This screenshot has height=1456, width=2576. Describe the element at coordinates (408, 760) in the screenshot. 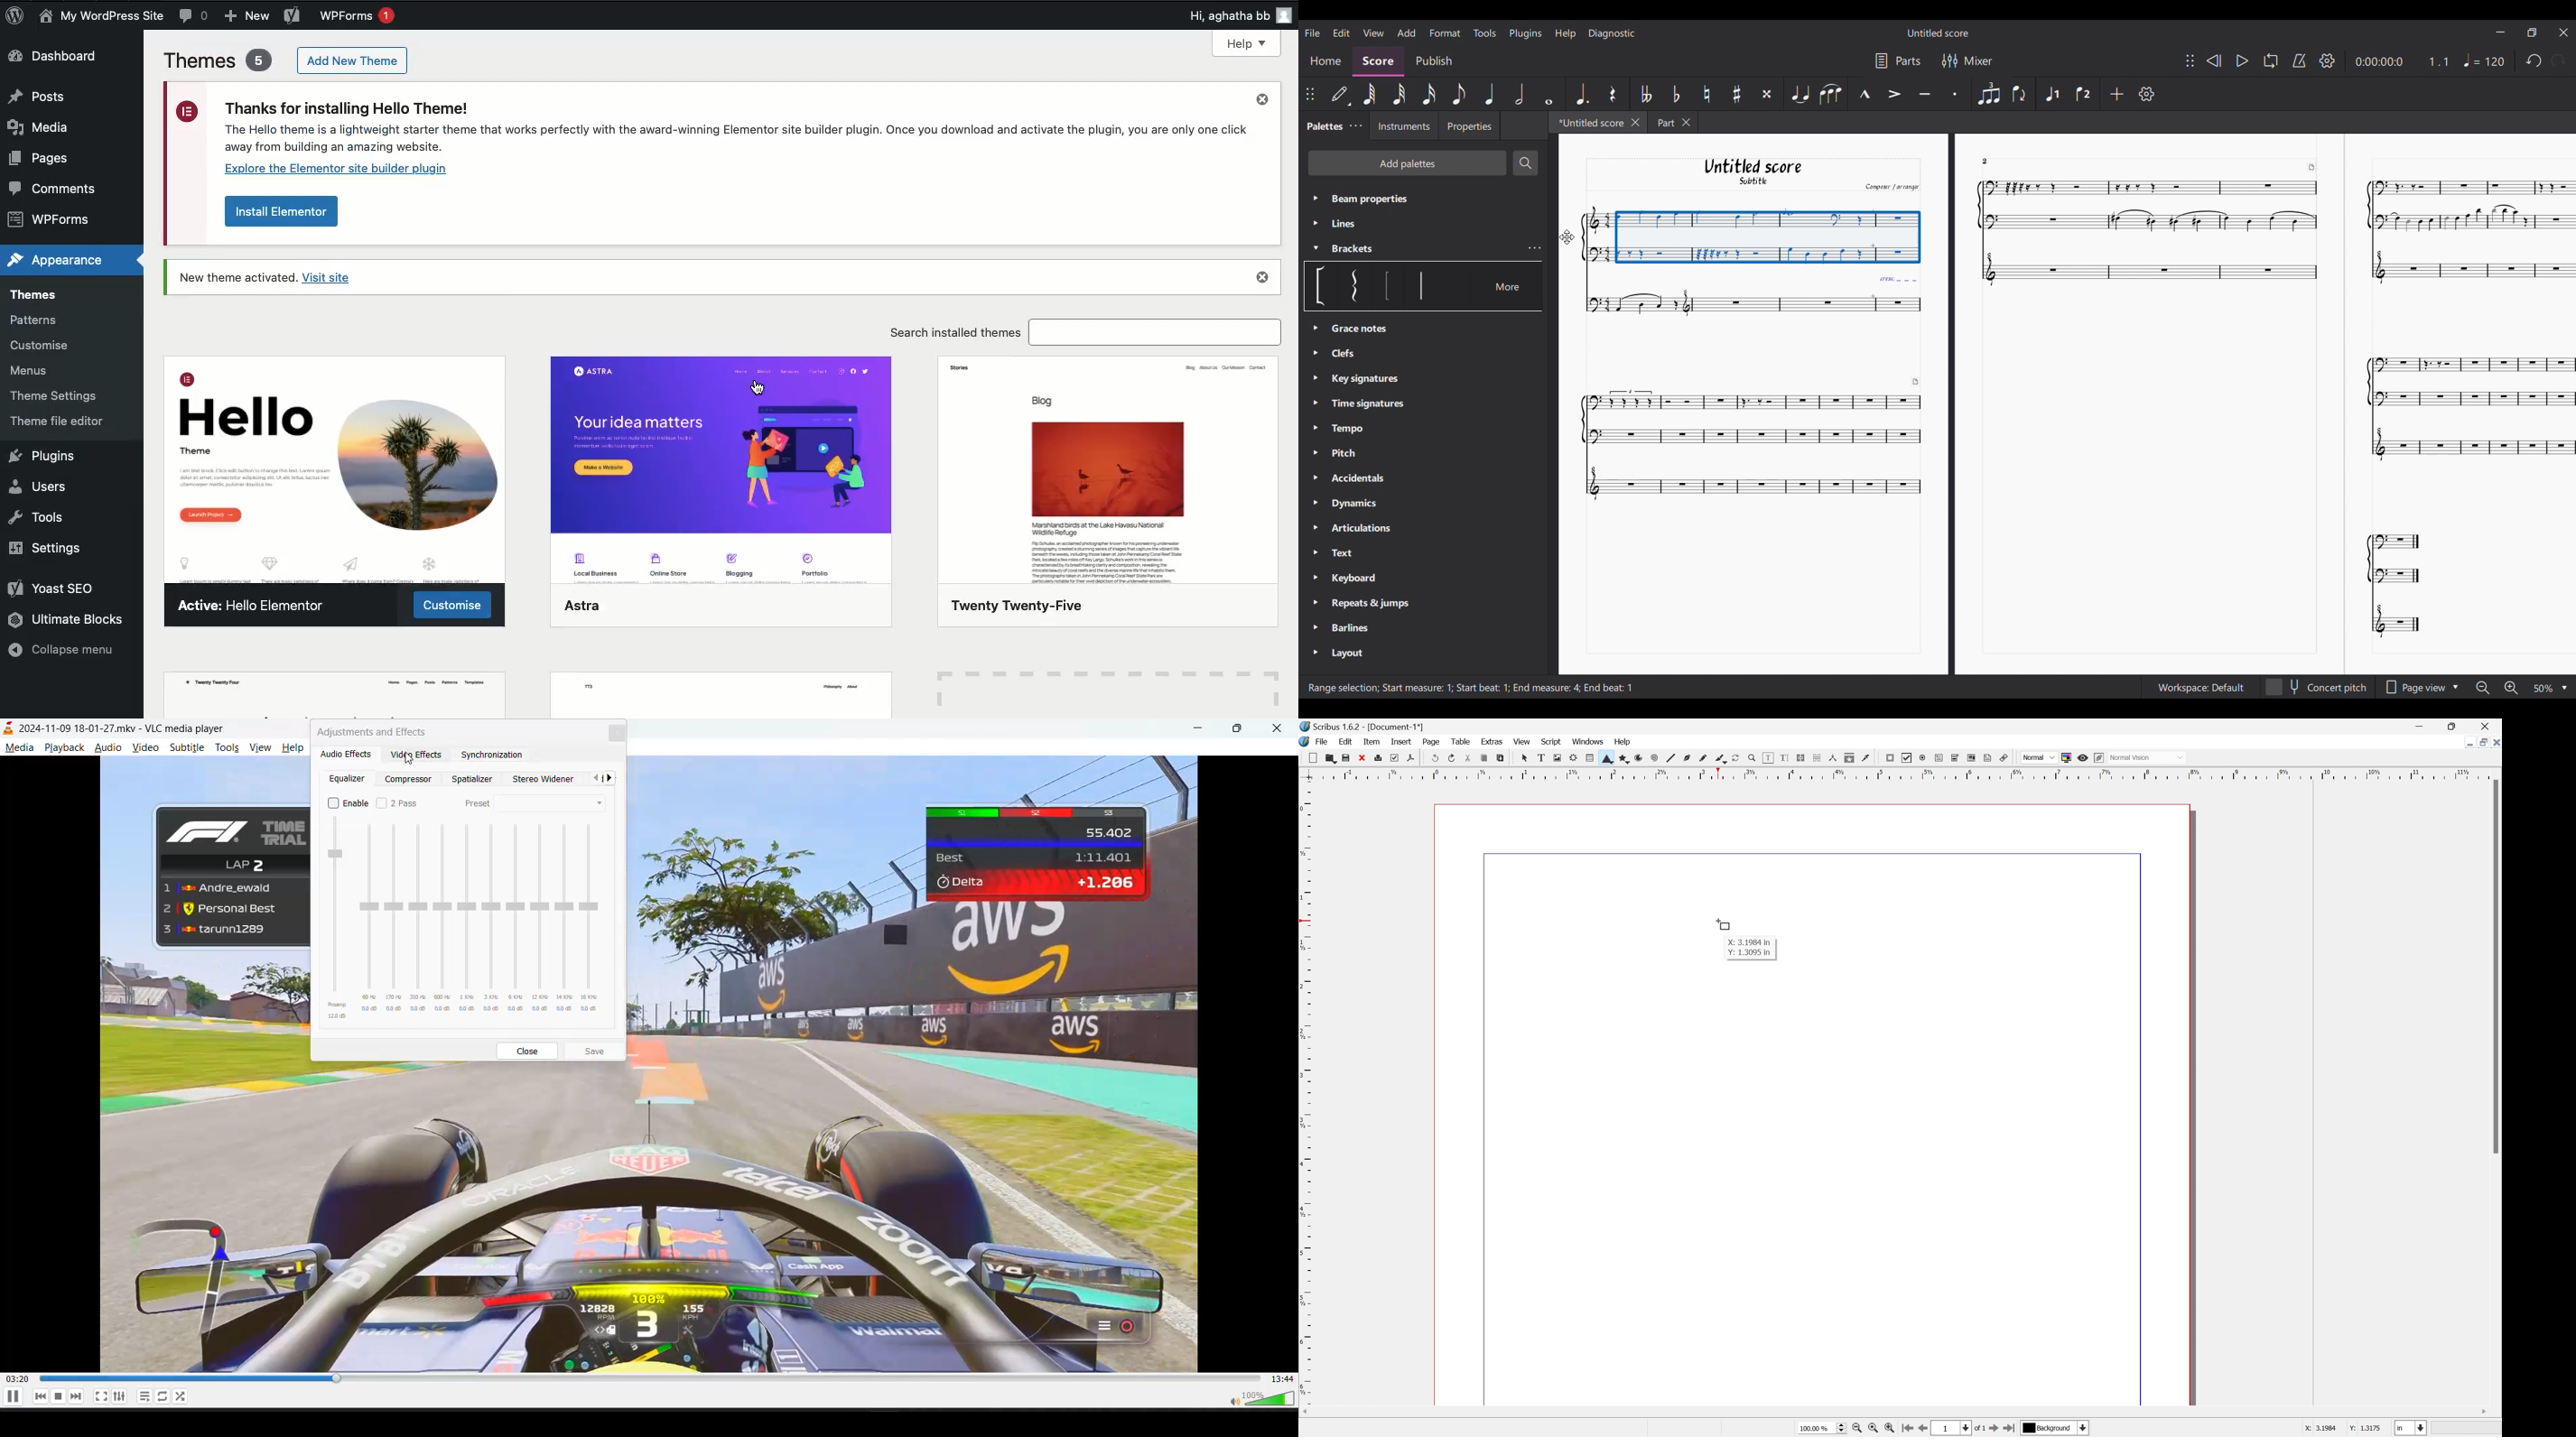

I see `cursor` at that location.